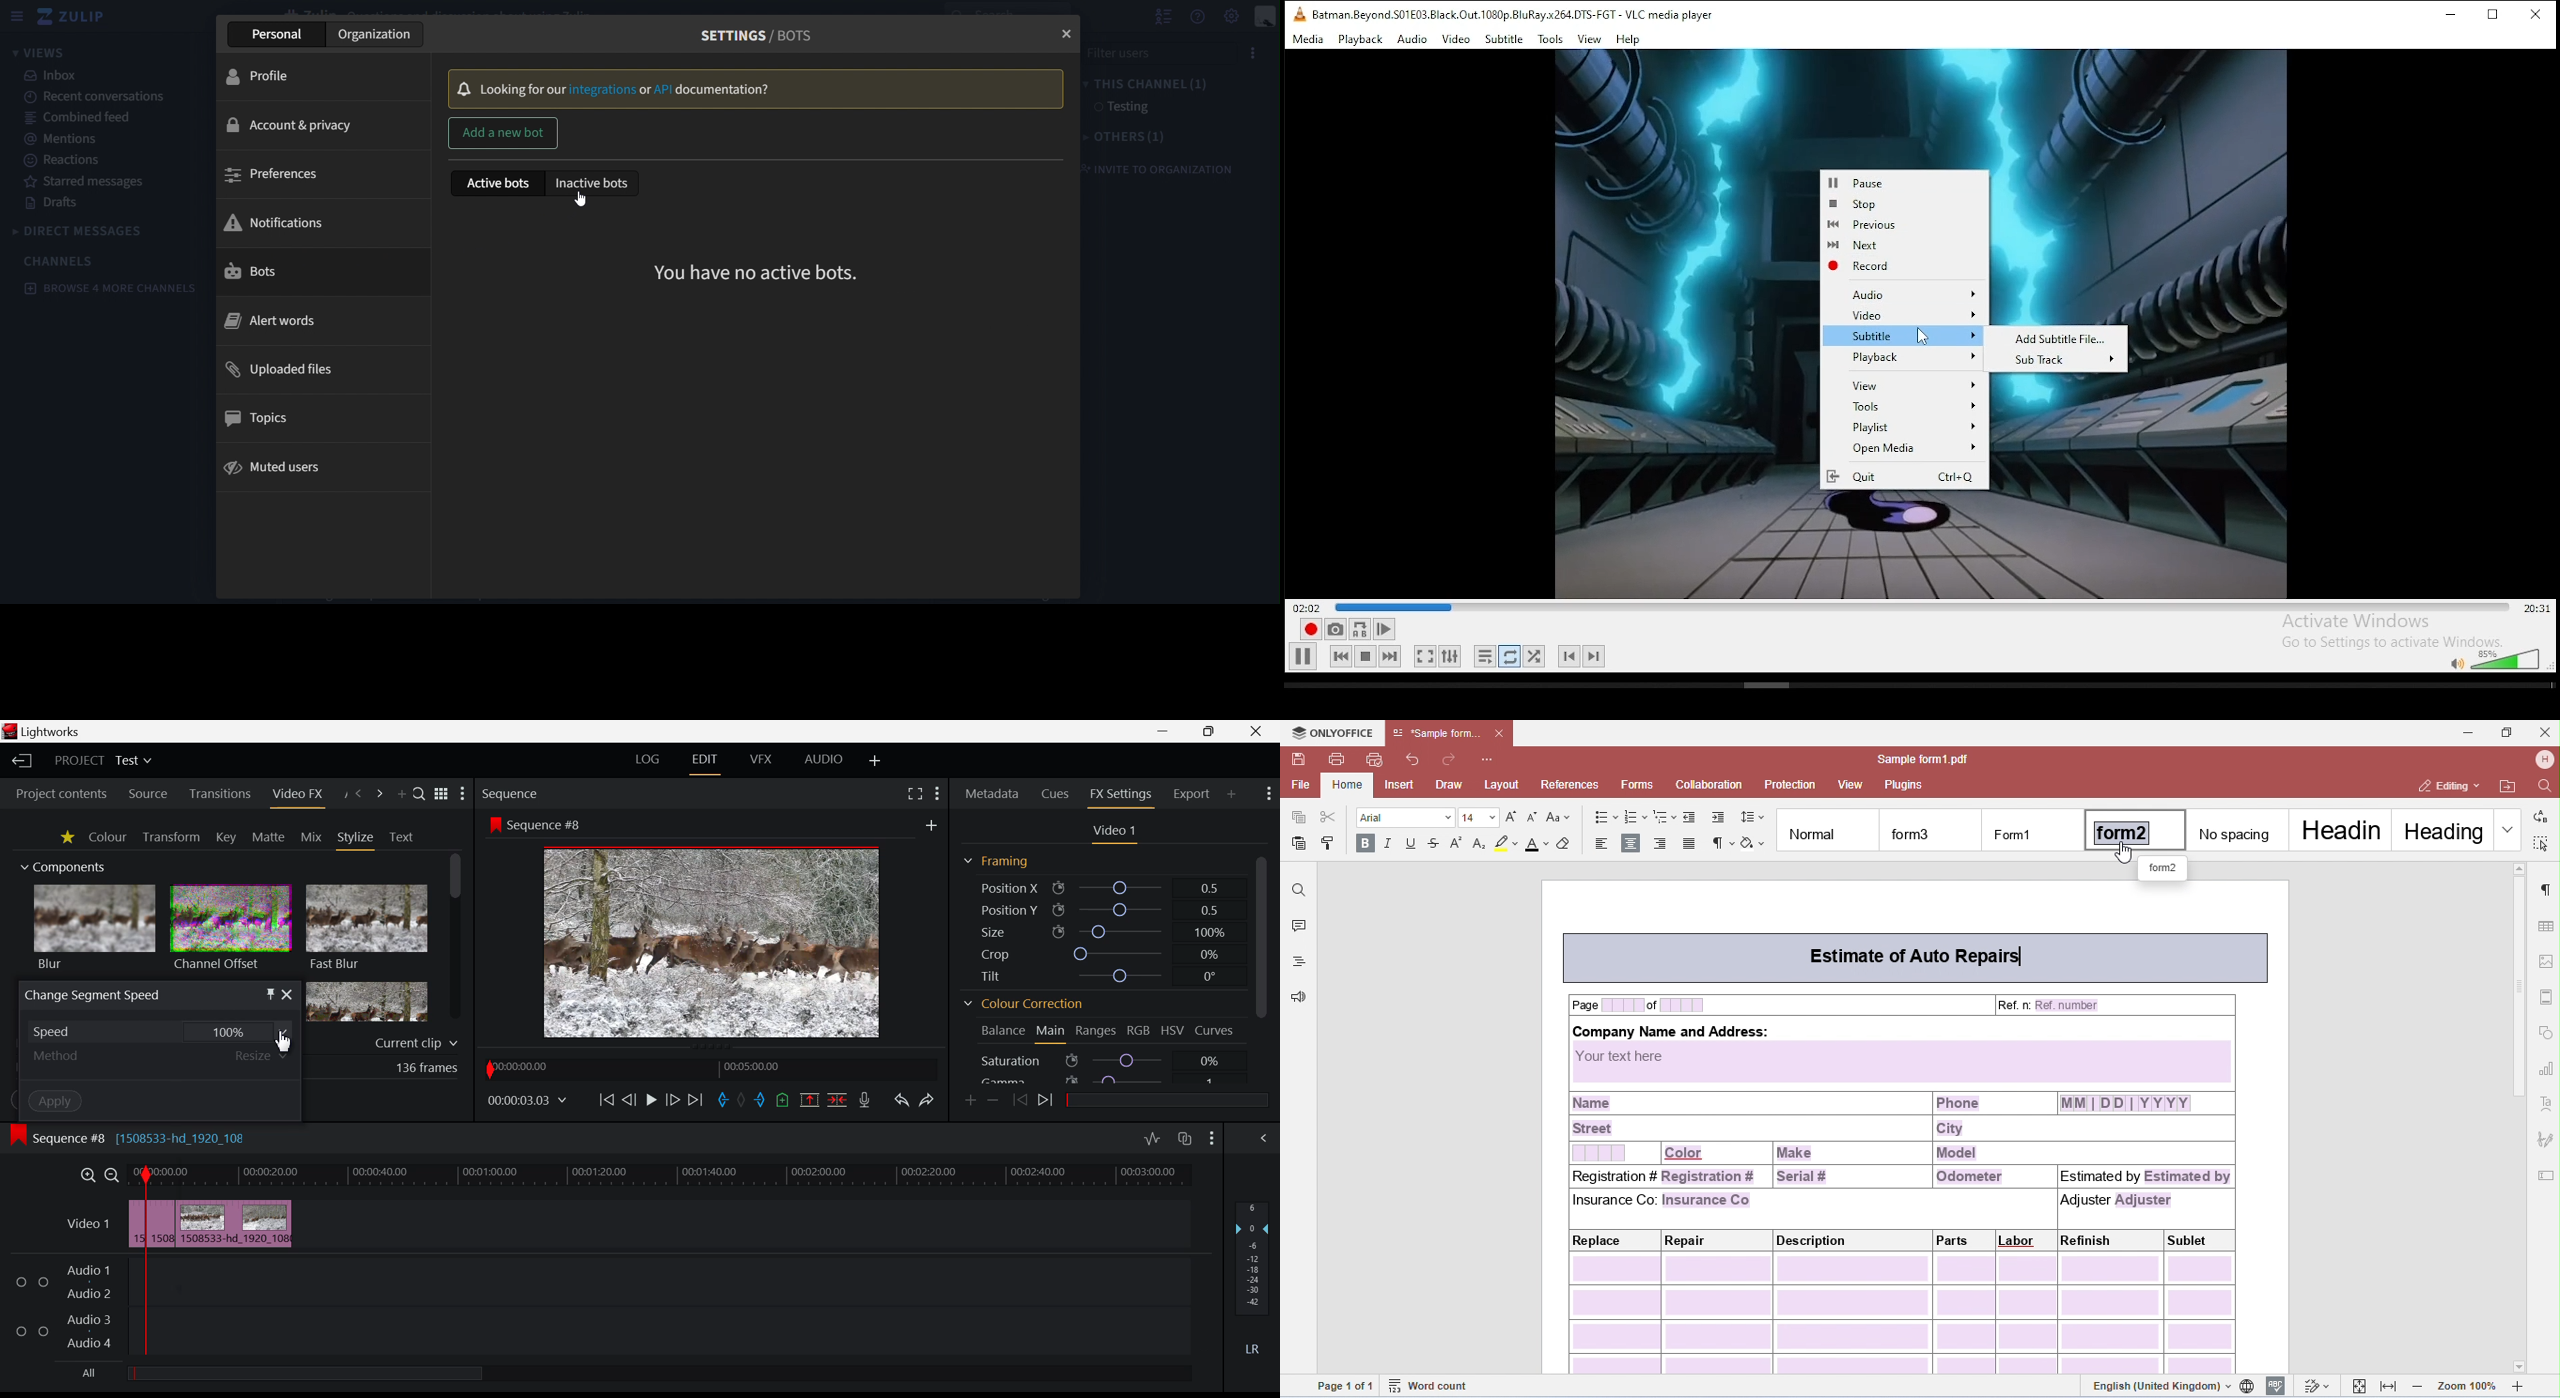 The width and height of the screenshot is (2576, 1400). I want to click on settings/bots, so click(757, 34).